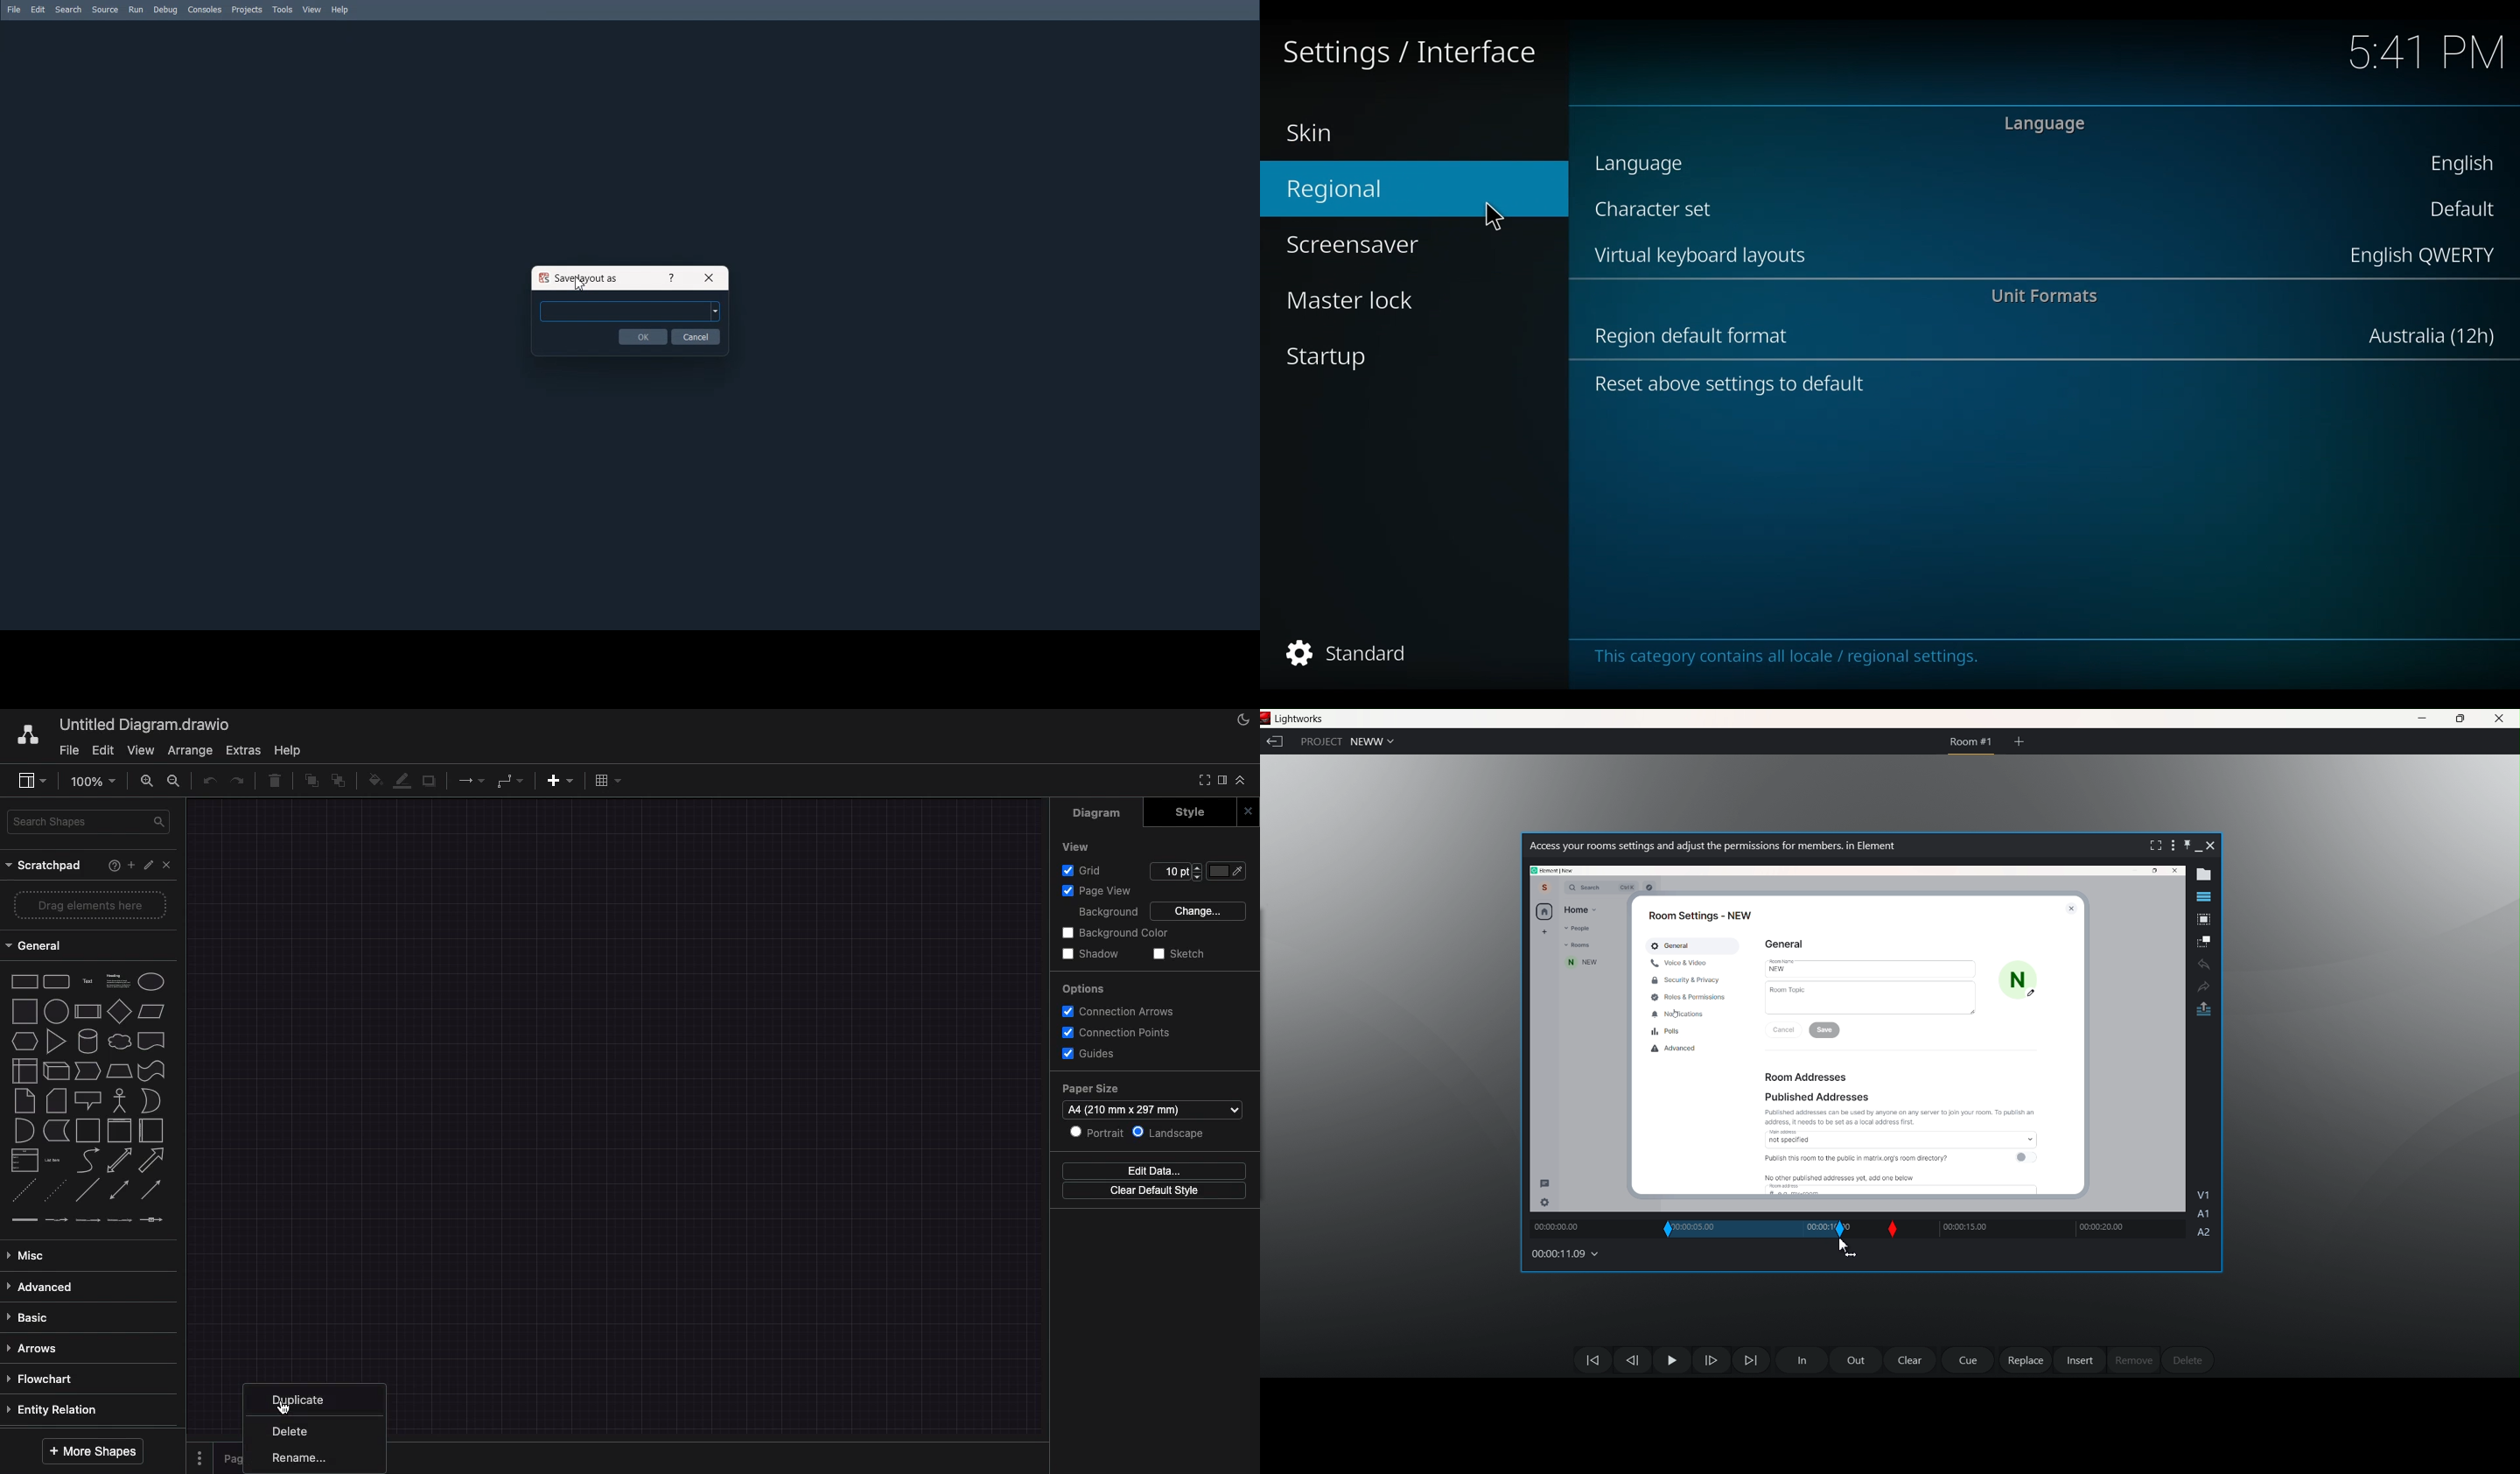 The image size is (2520, 1484). I want to click on N, so click(2017, 979).